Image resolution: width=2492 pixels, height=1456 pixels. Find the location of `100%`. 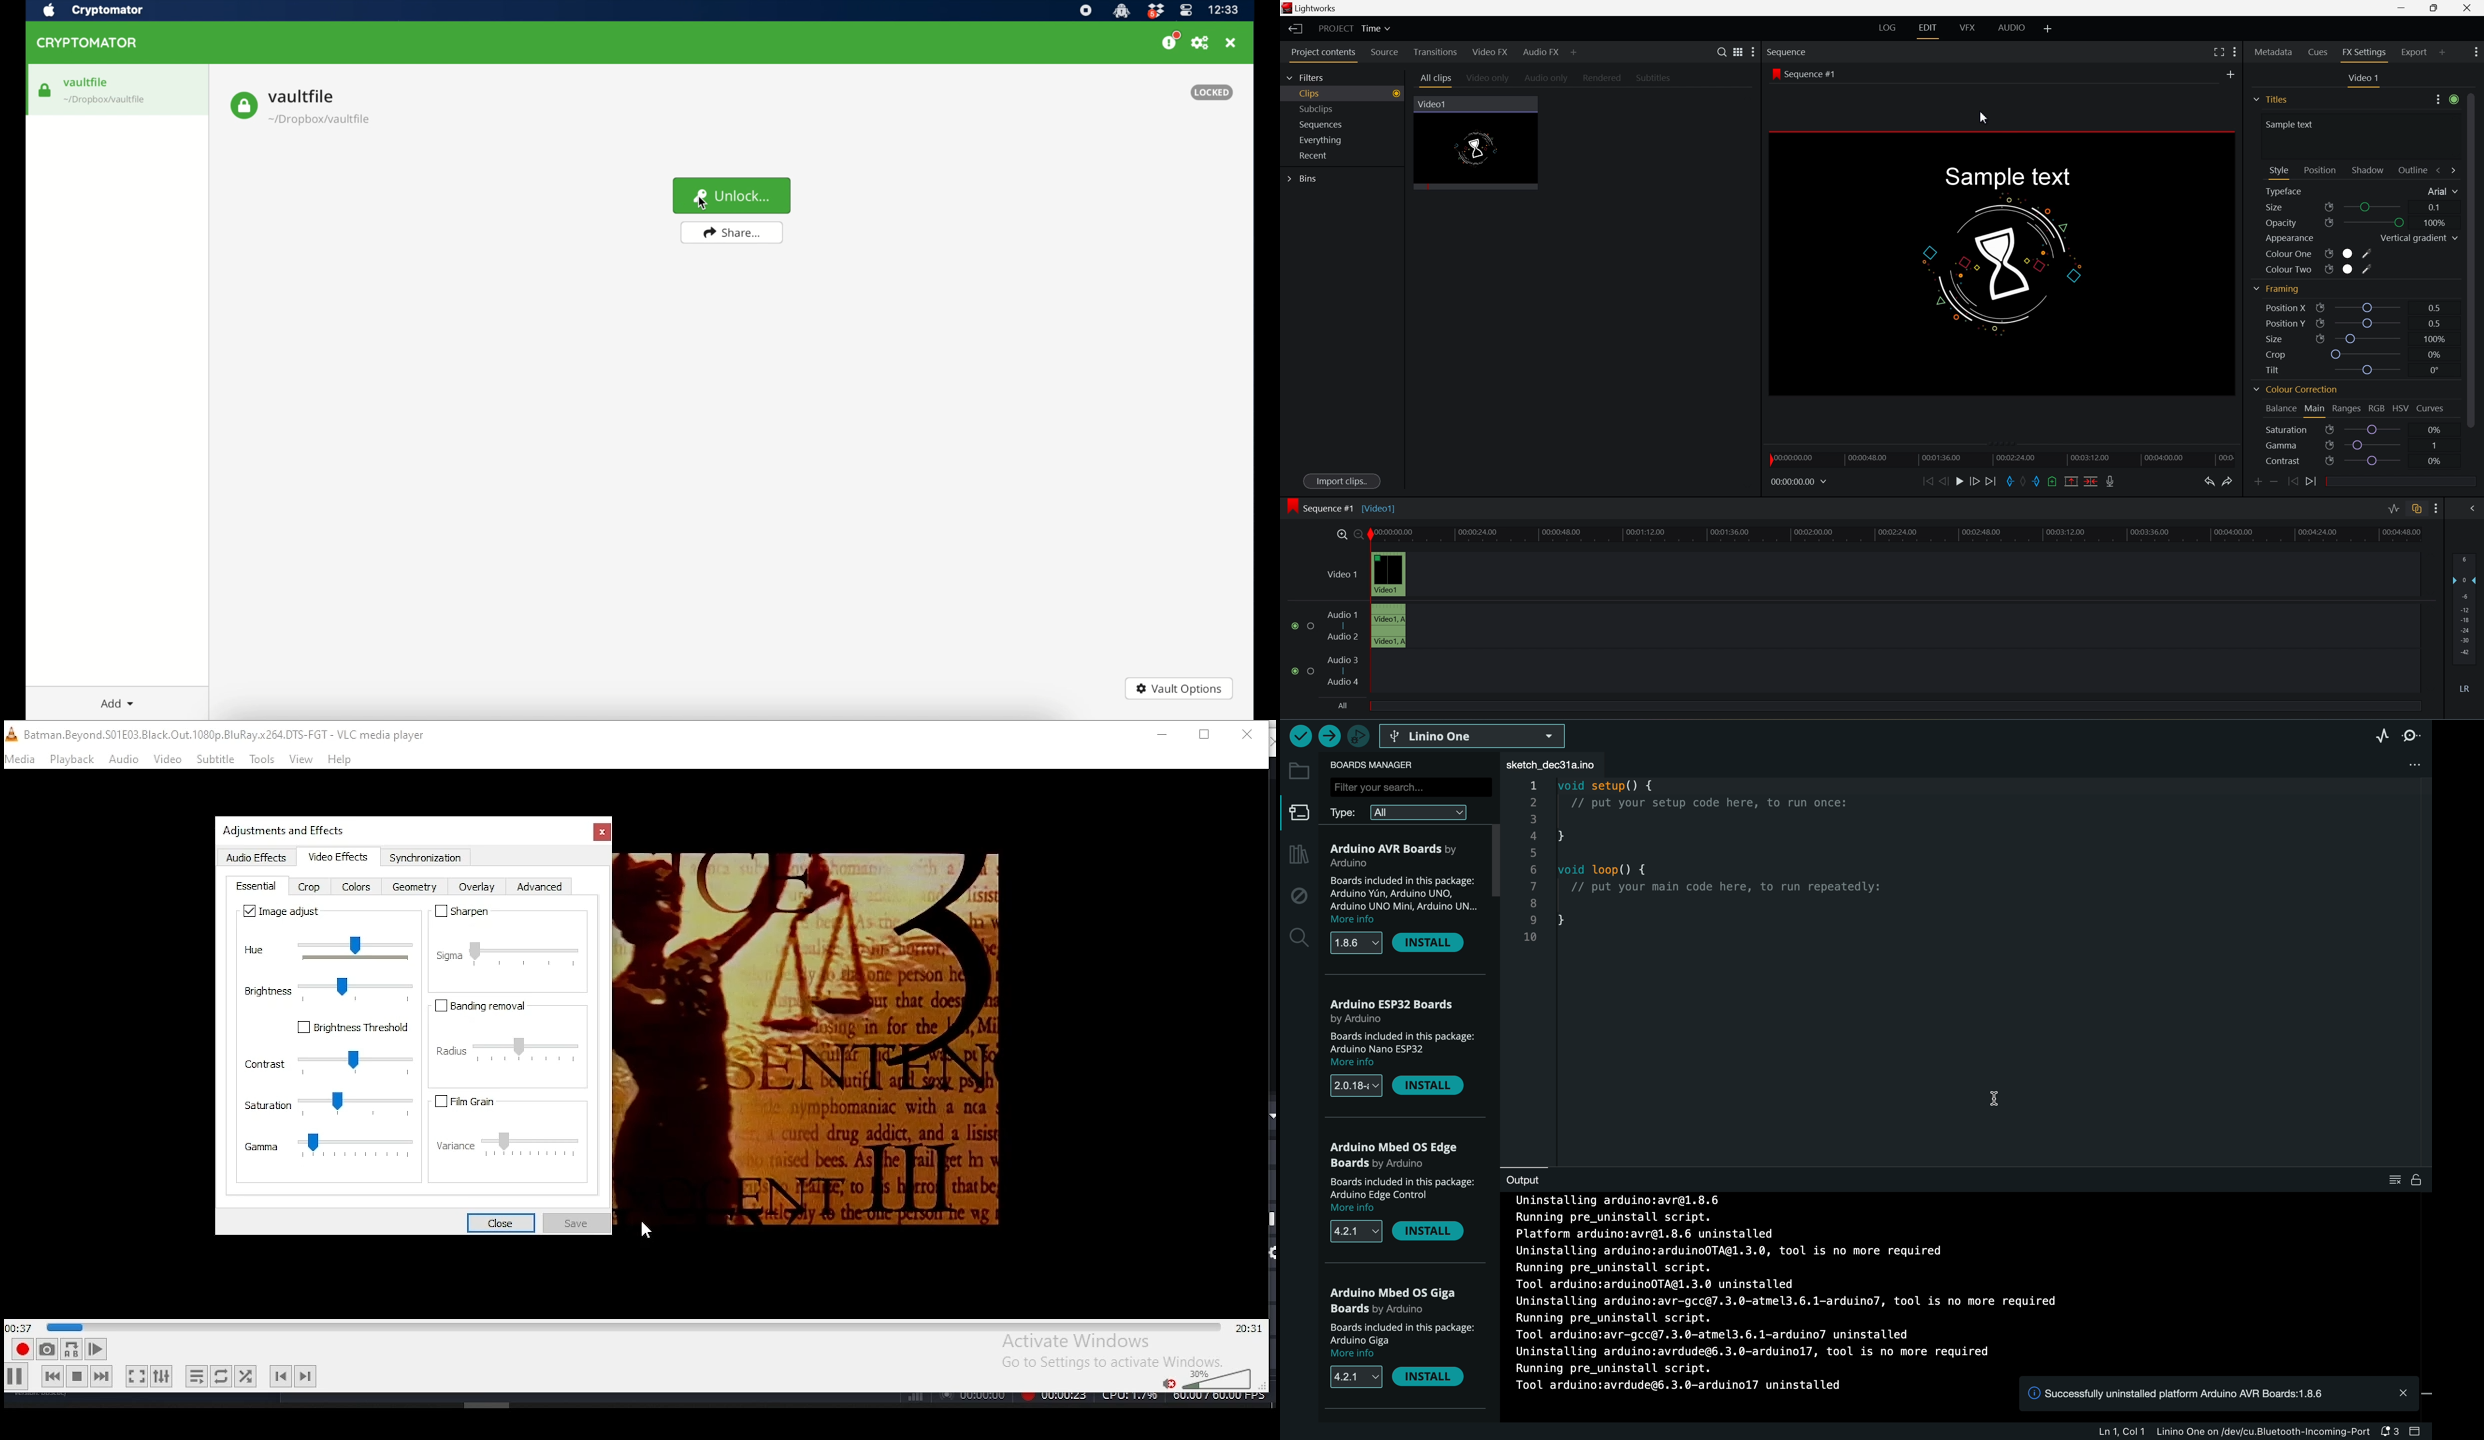

100% is located at coordinates (2436, 223).